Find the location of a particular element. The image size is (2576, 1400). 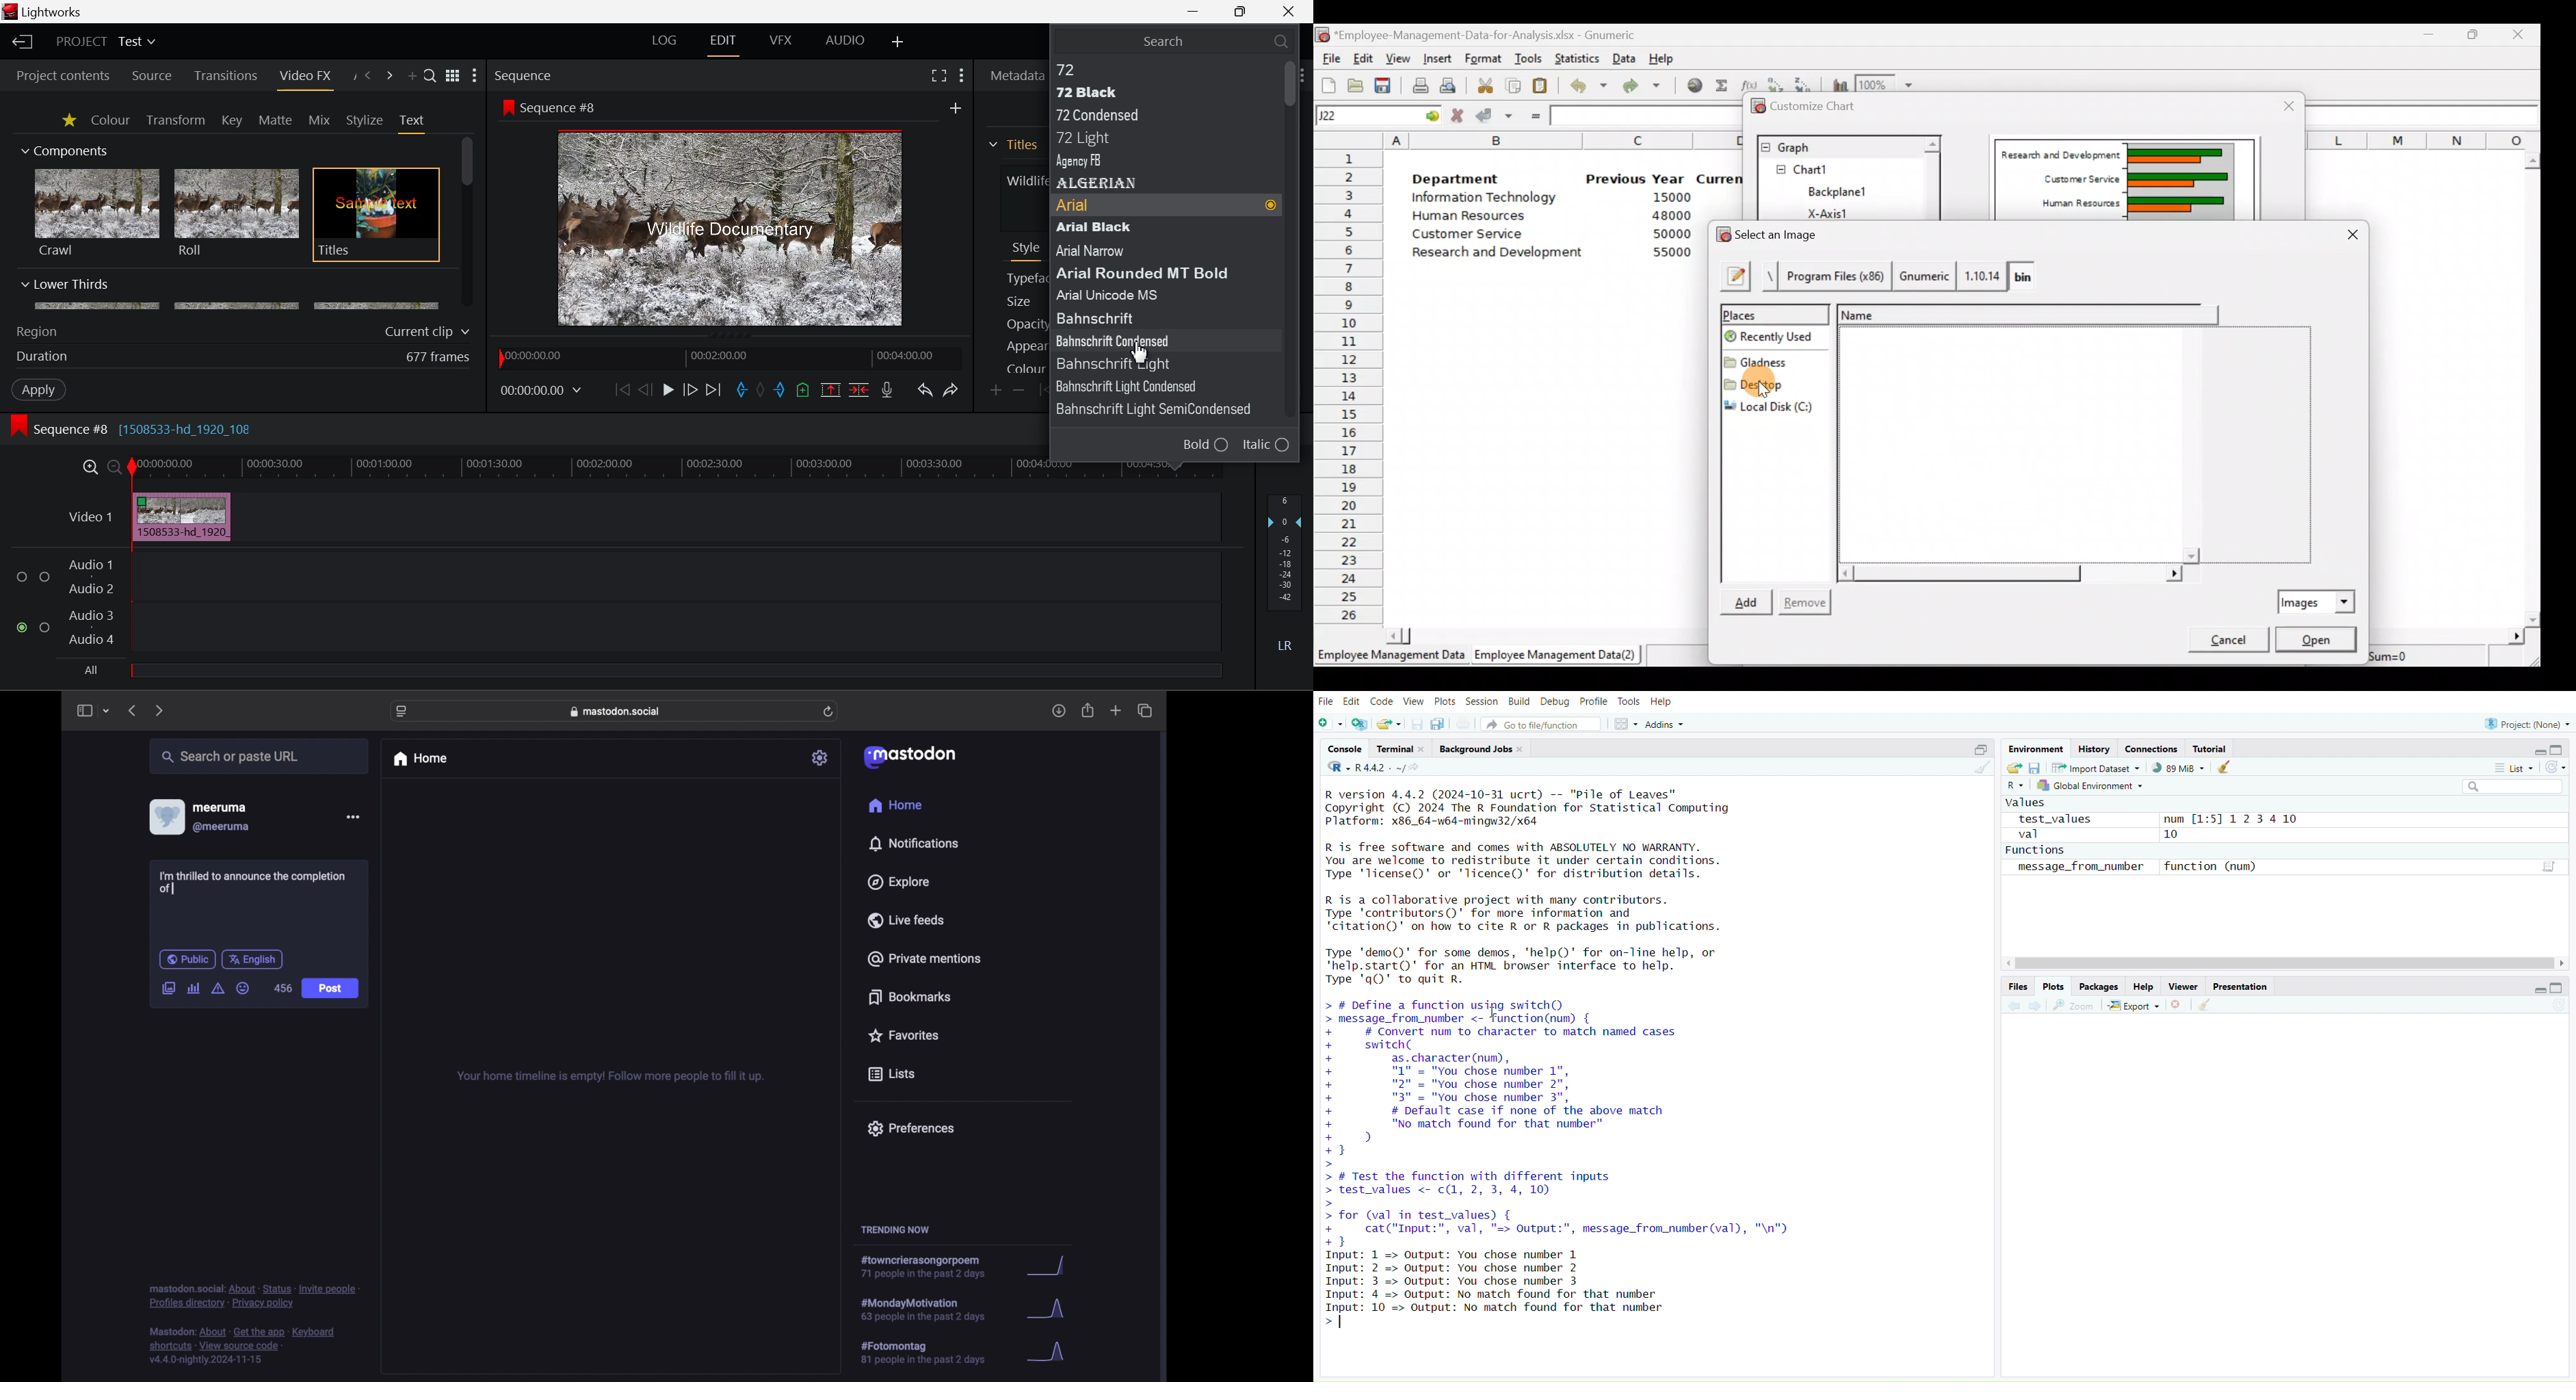

Undo is located at coordinates (925, 391).